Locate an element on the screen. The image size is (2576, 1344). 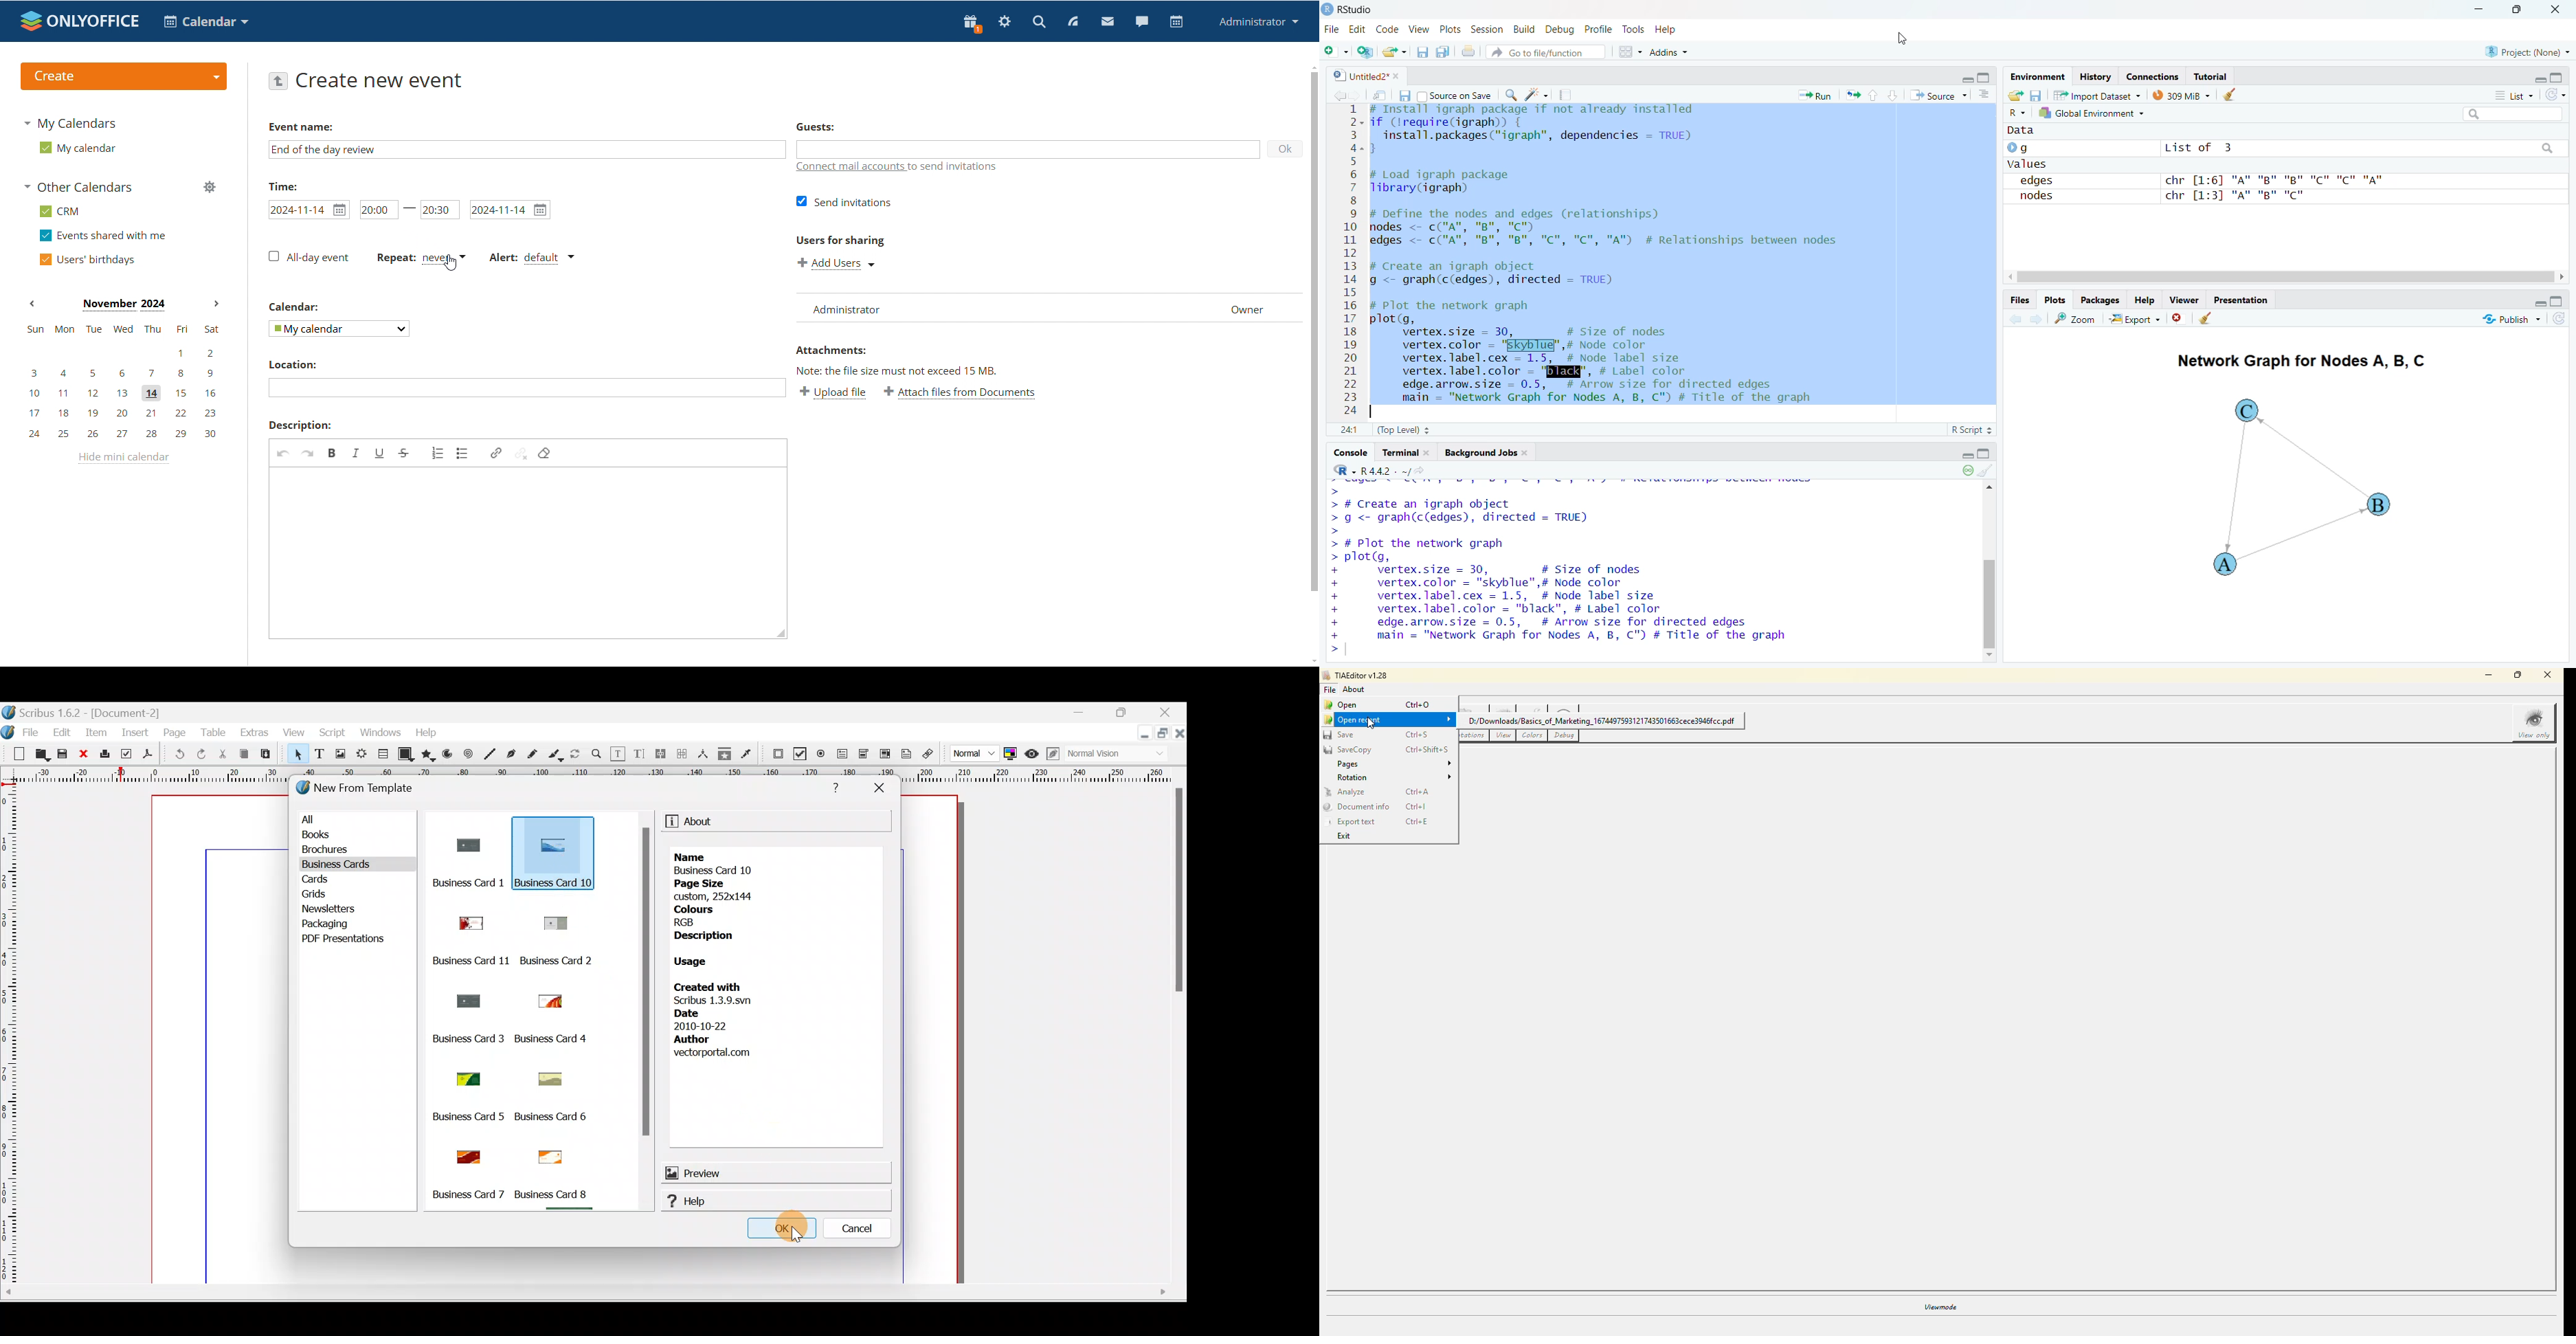
) RStudio is located at coordinates (1351, 9).